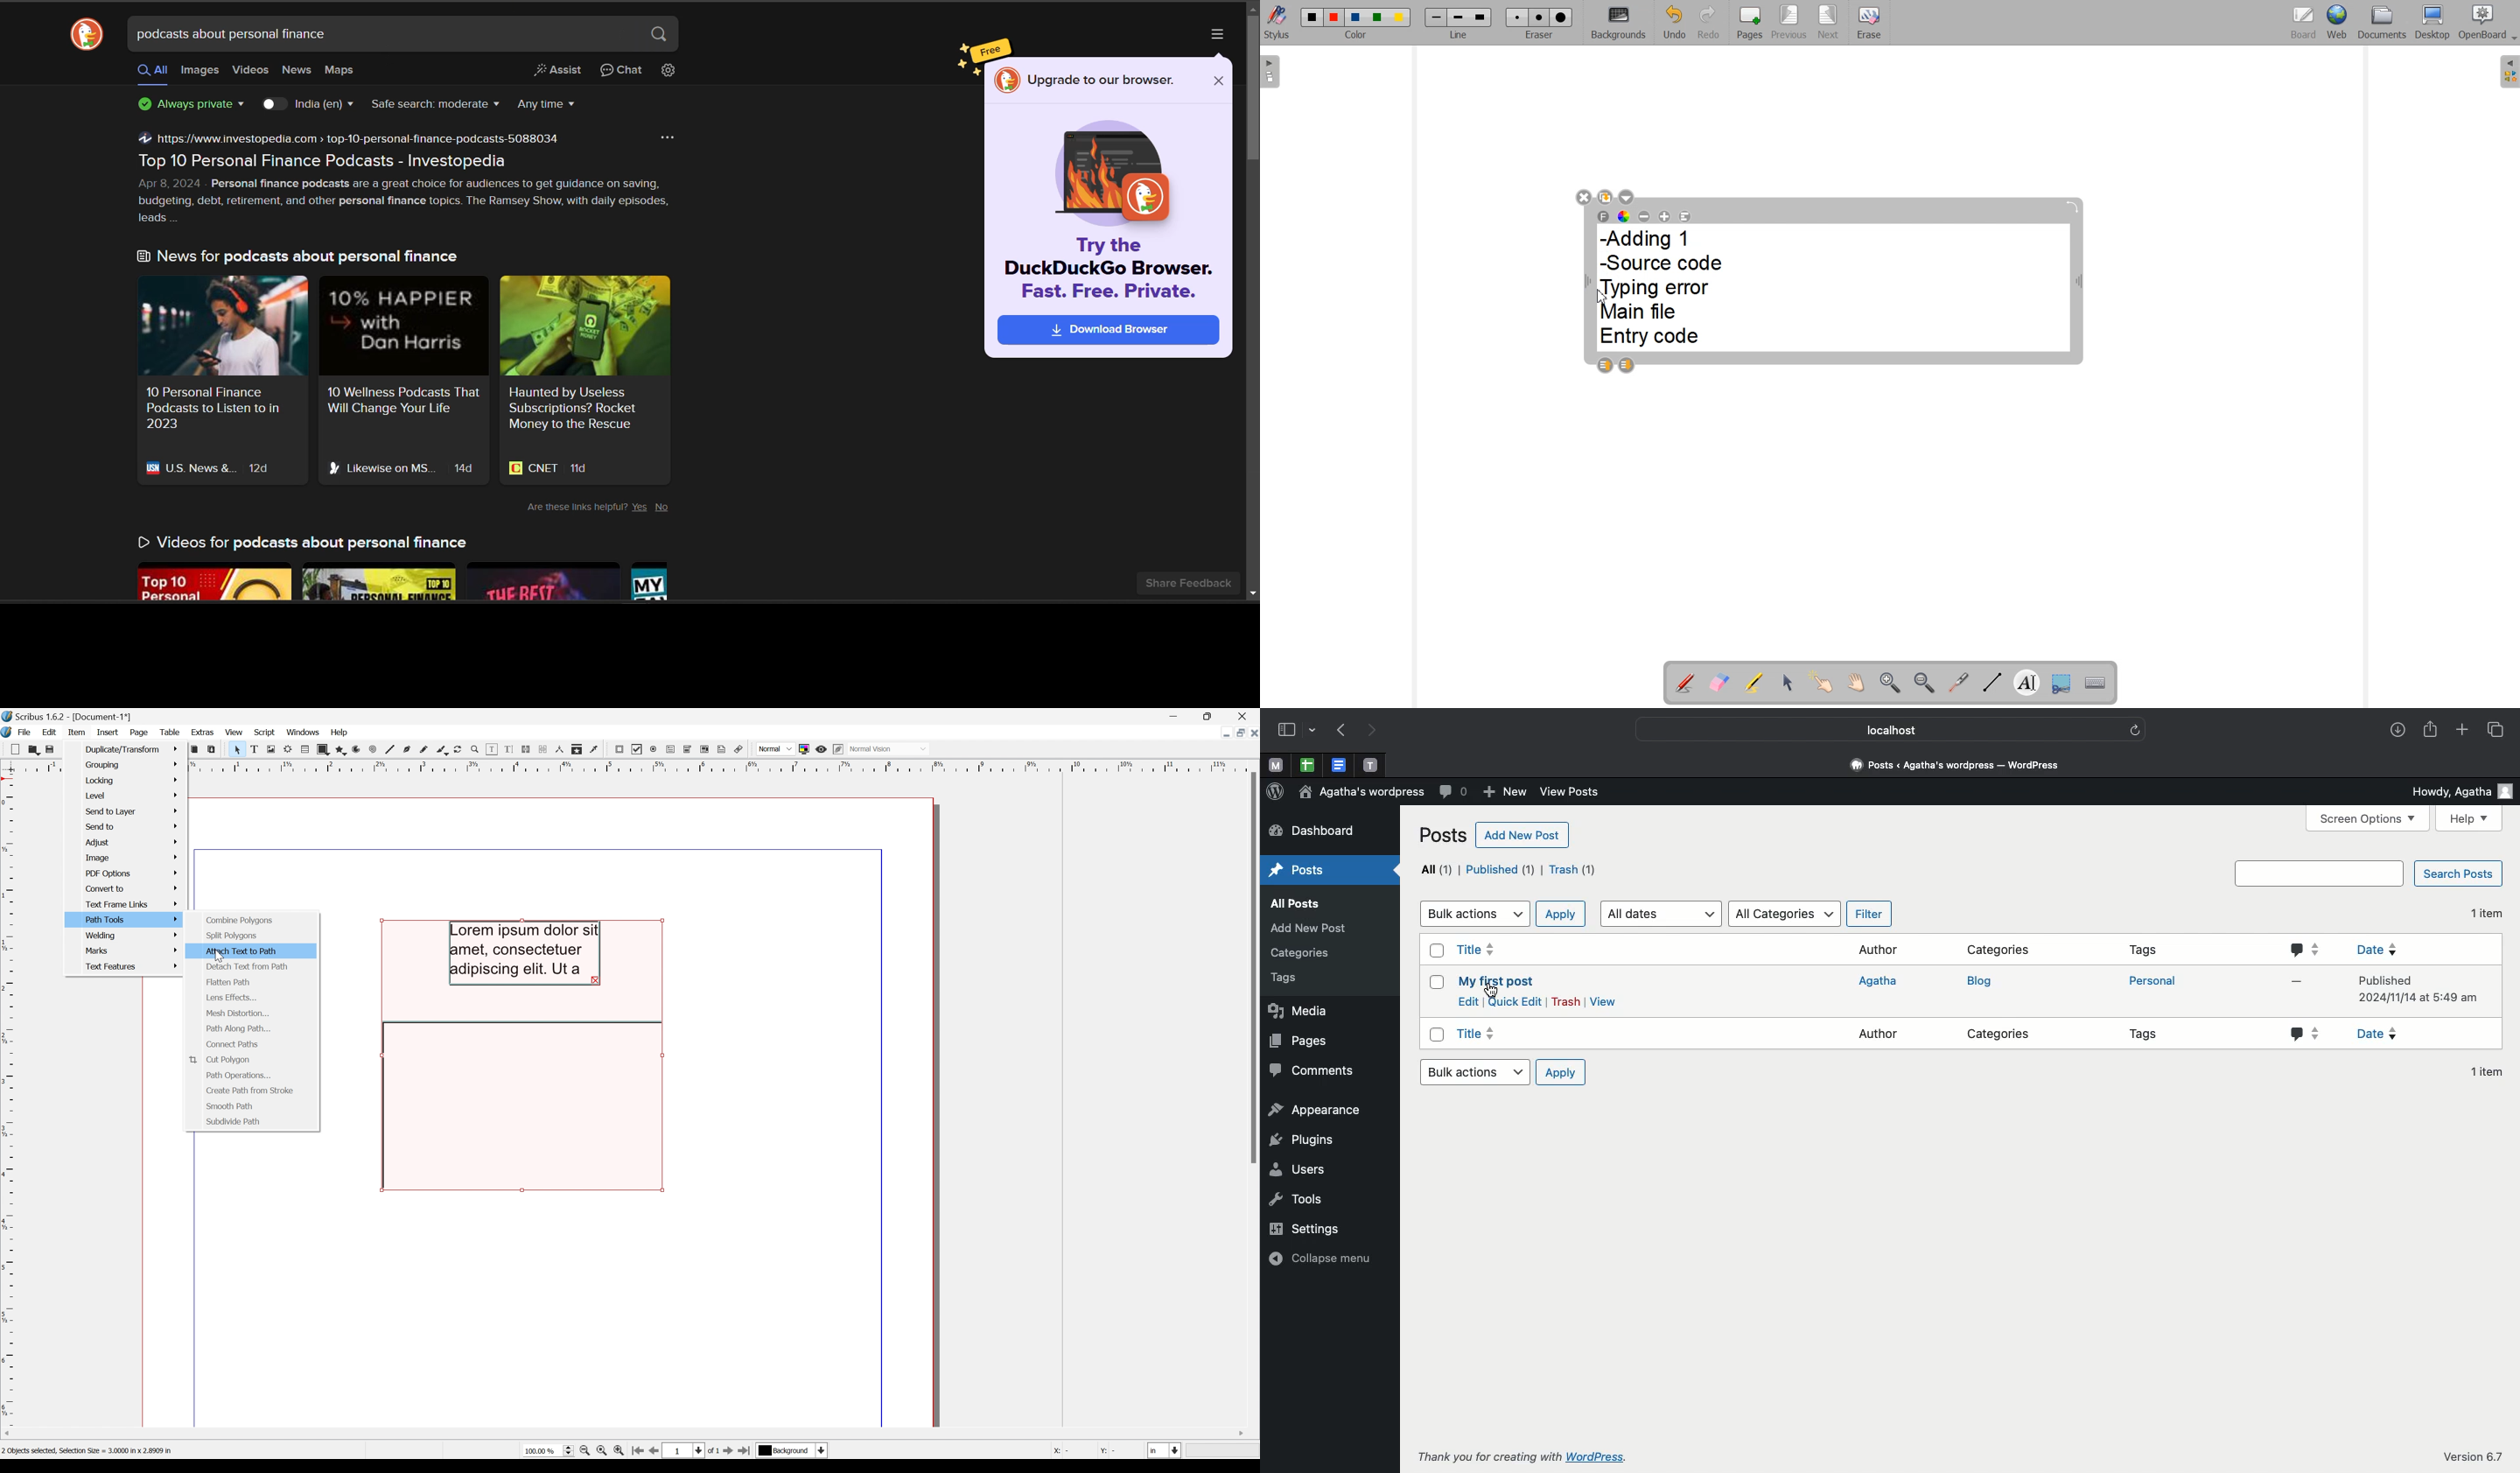 Image resolution: width=2520 pixels, height=1484 pixels. What do you see at coordinates (1602, 296) in the screenshot?
I see `Cursor` at bounding box center [1602, 296].